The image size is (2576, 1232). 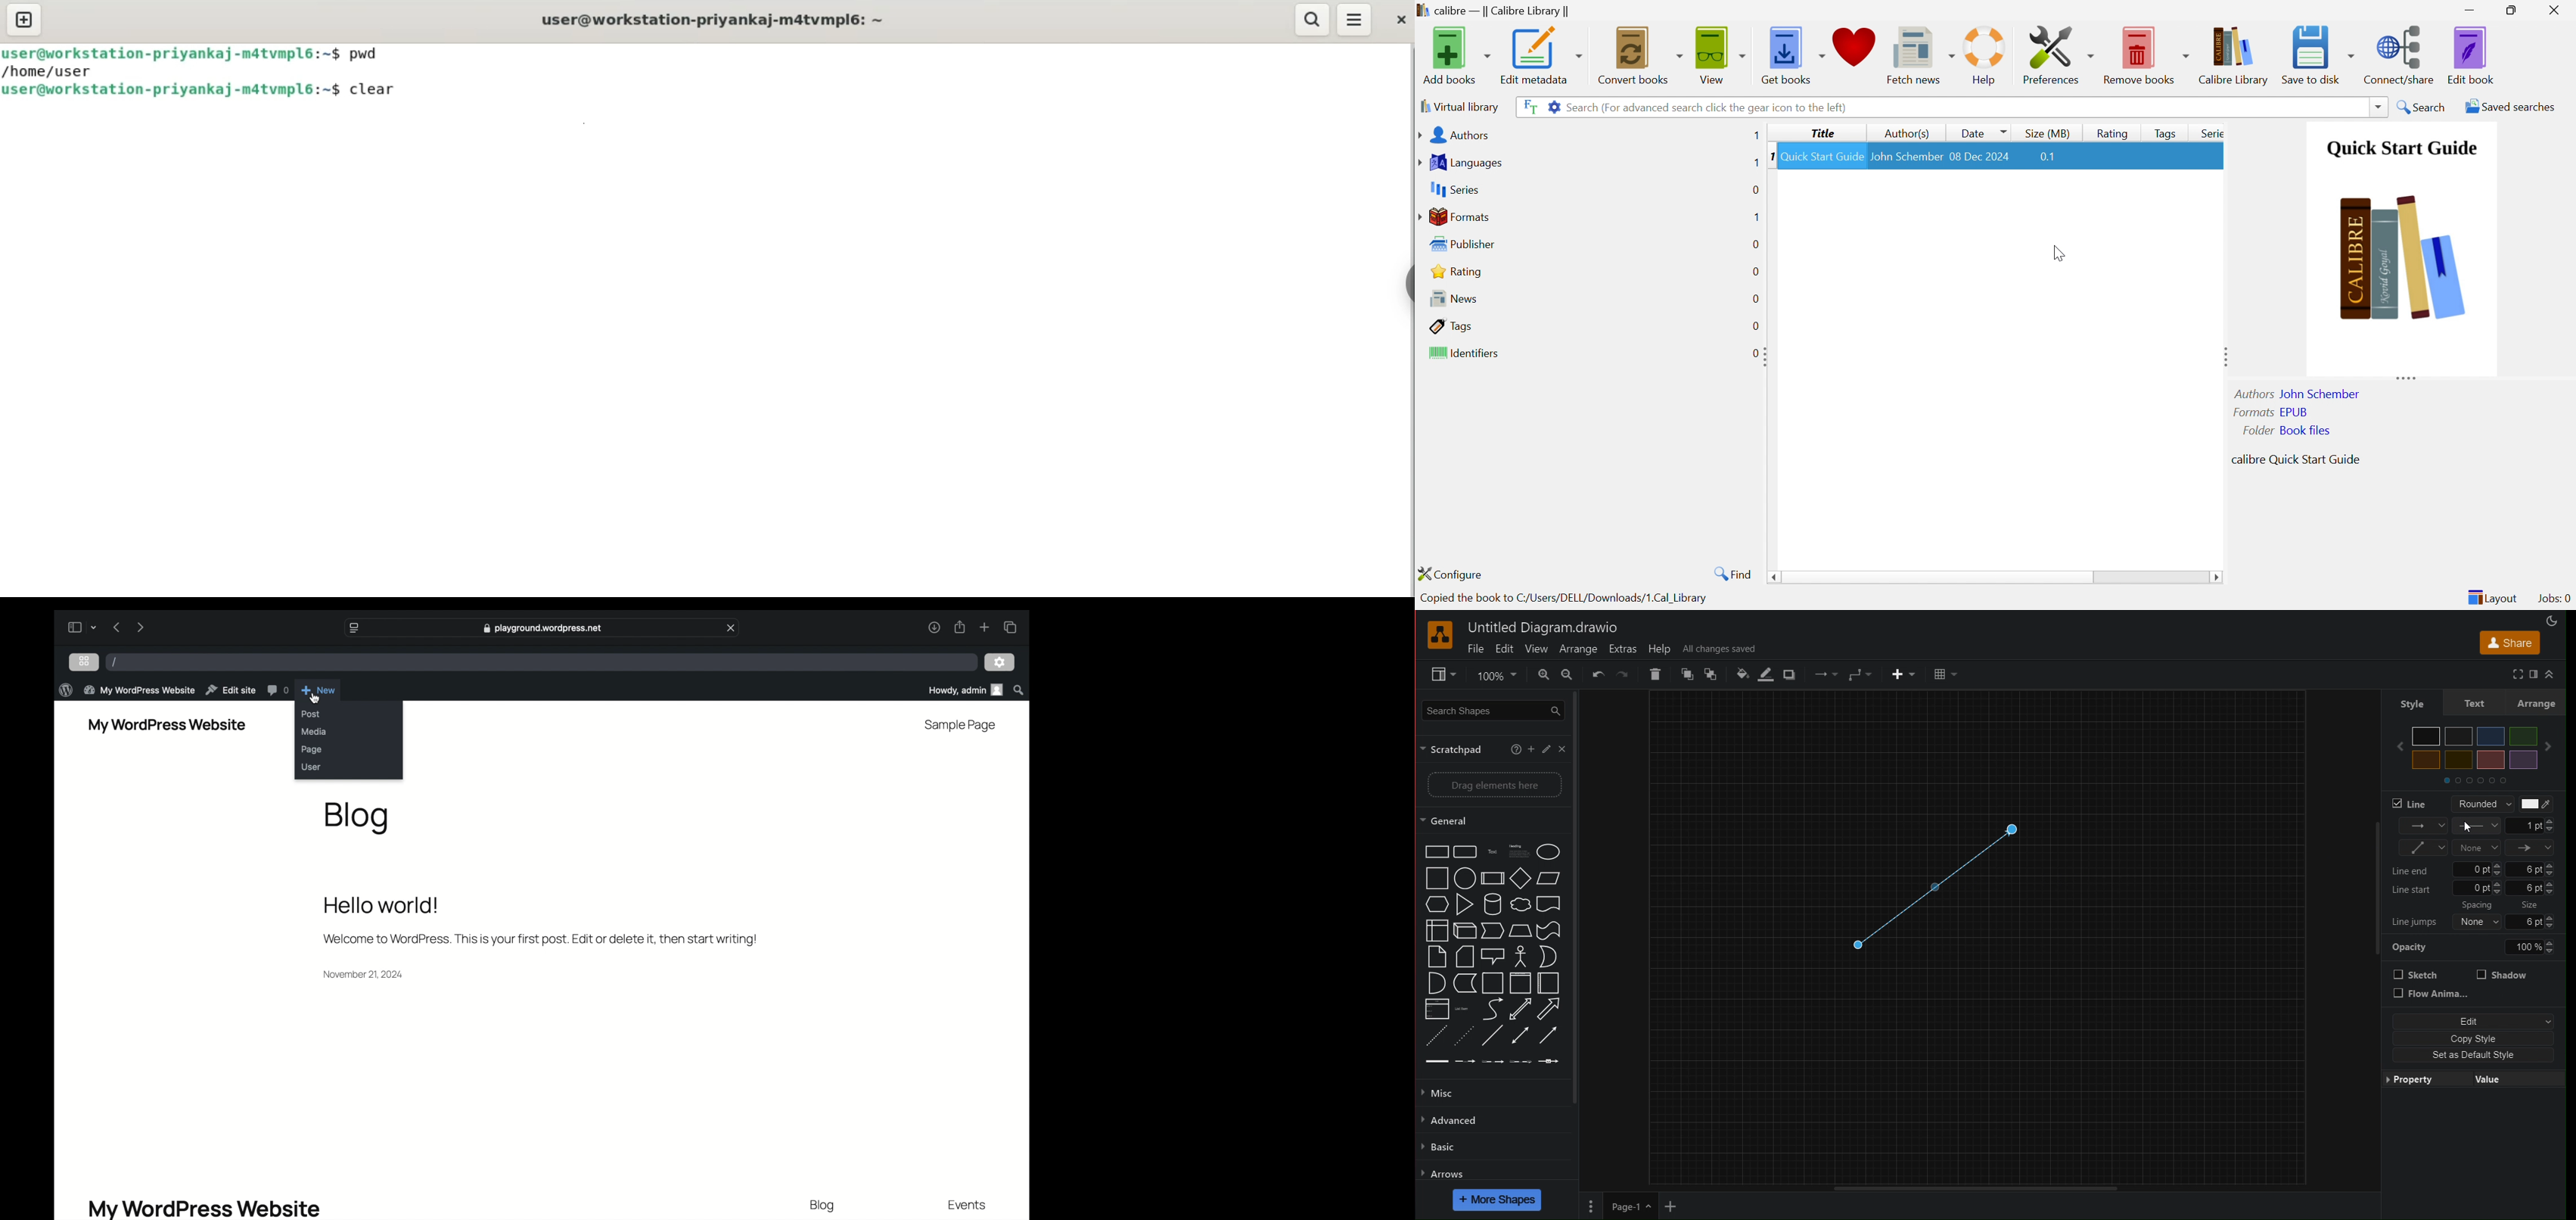 I want to click on user@workstation-priyankaj-matvmplé6:~$, so click(x=174, y=90).